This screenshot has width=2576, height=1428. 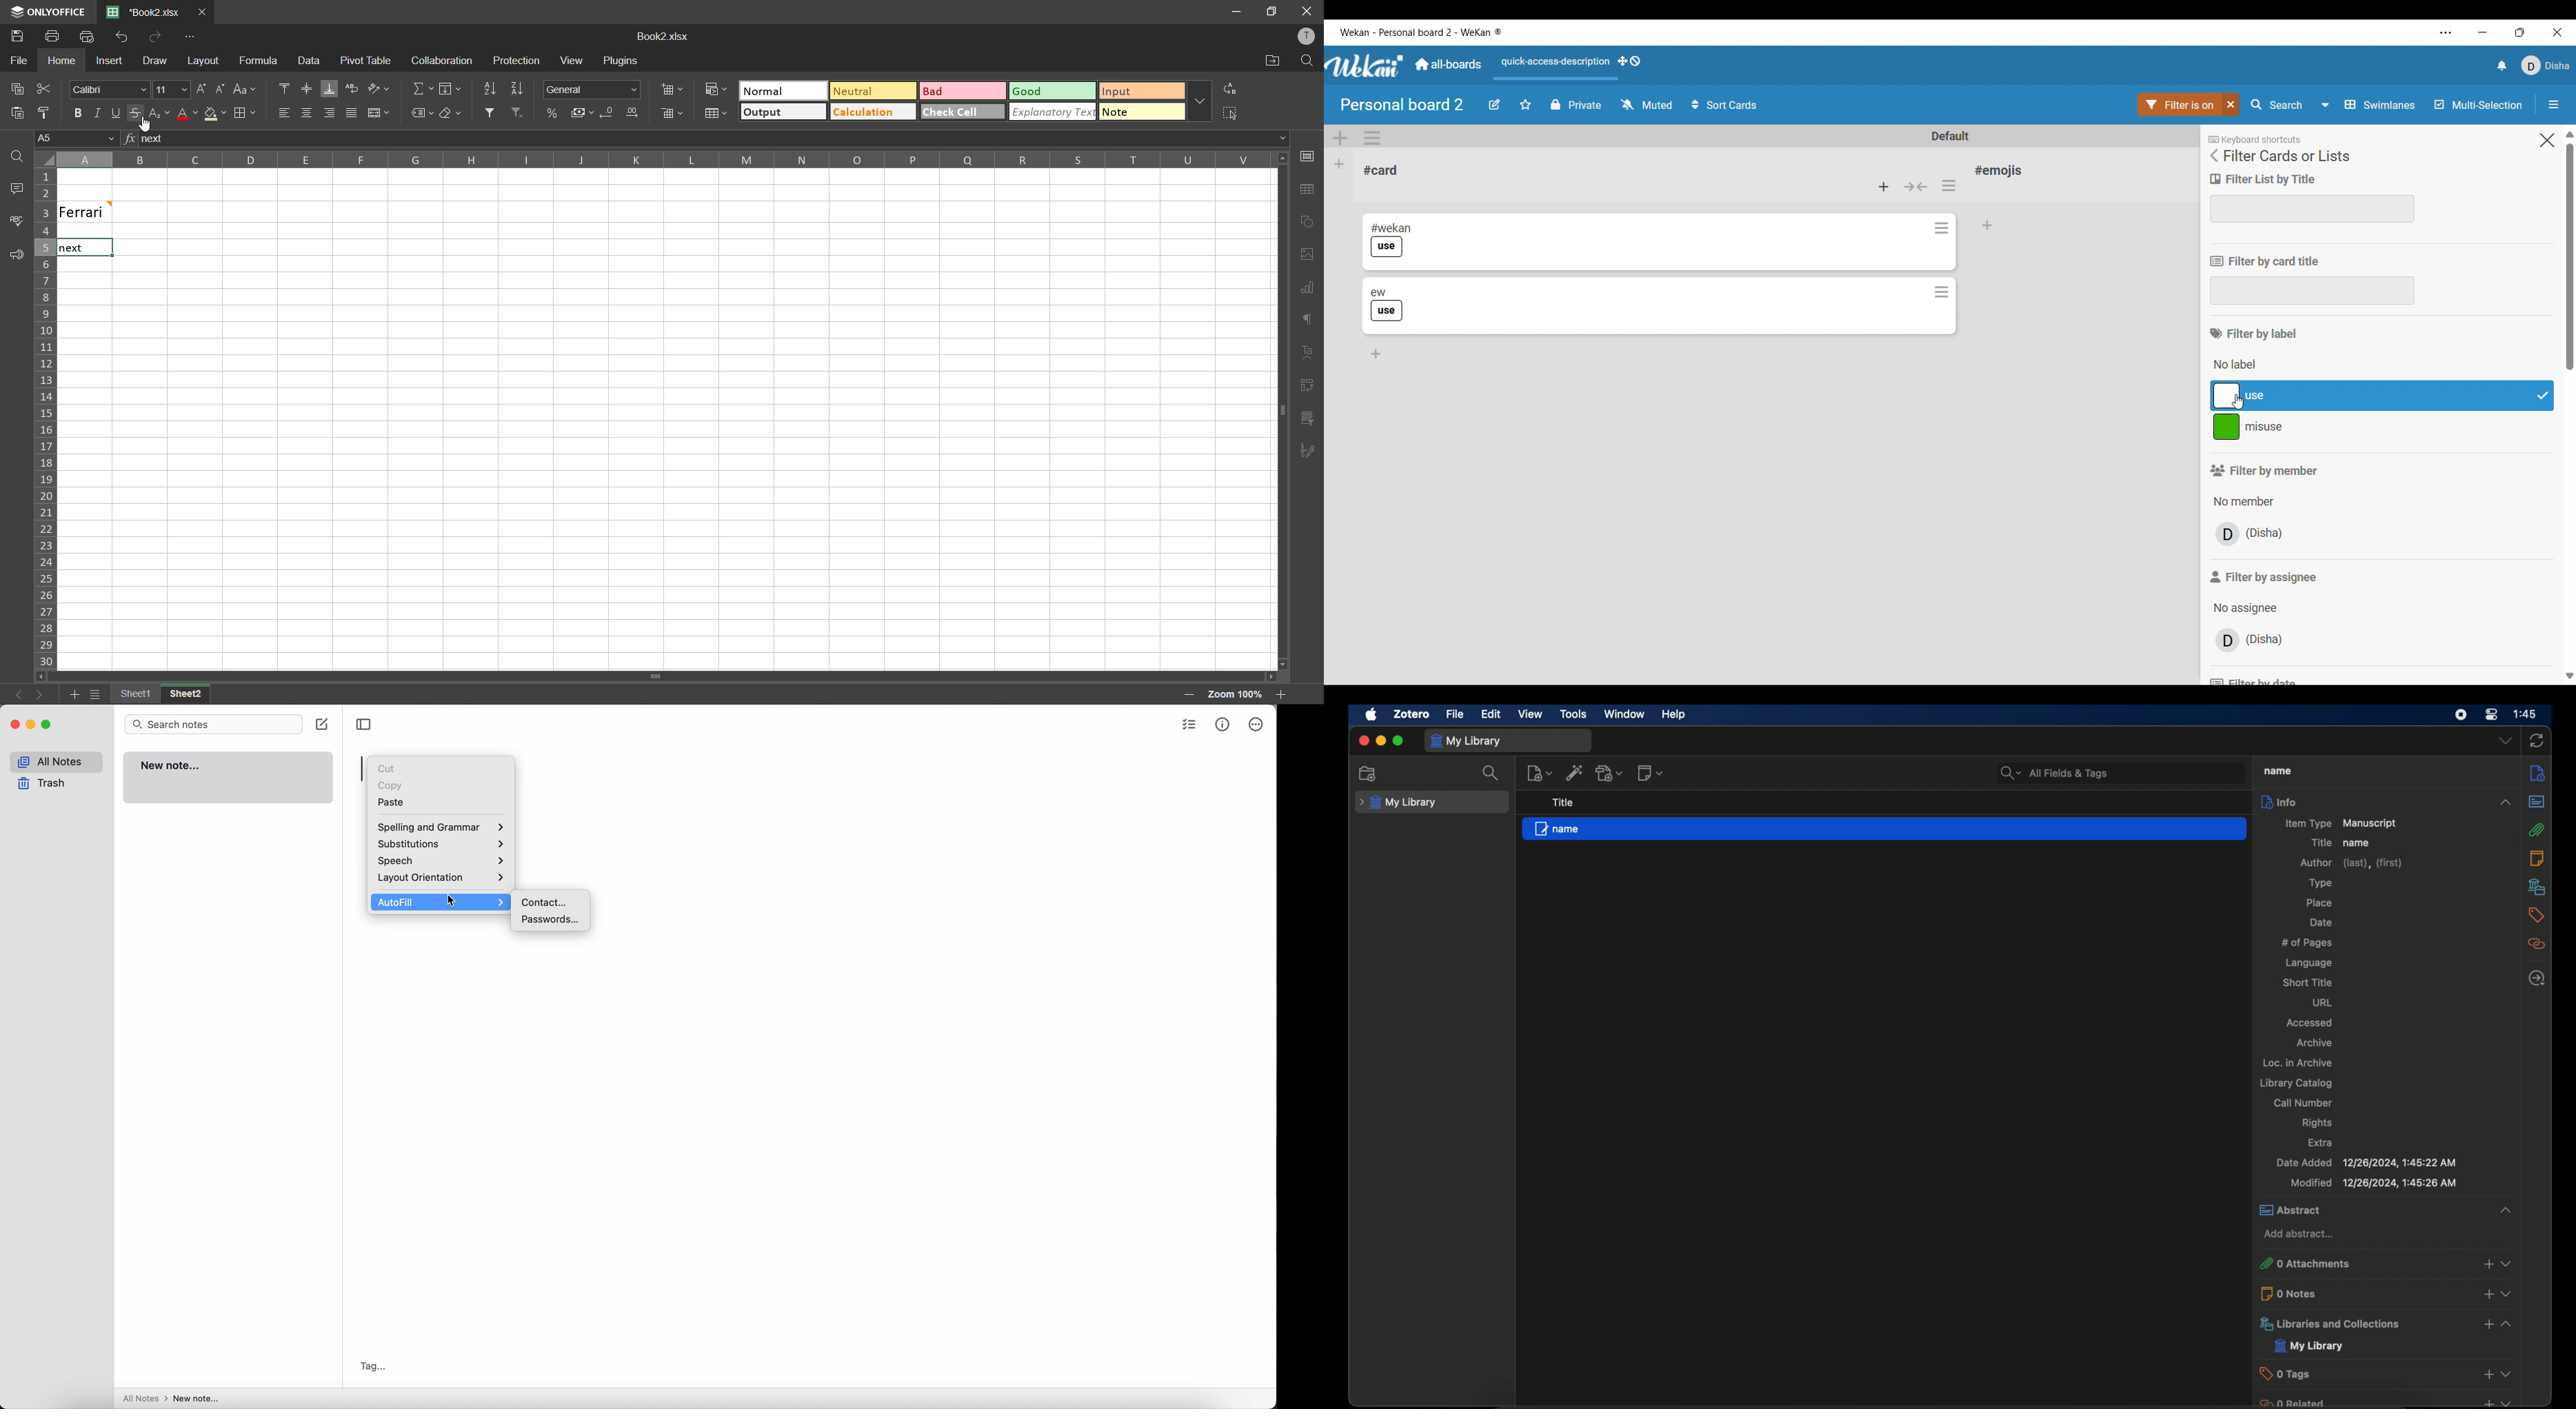 I want to click on print, so click(x=54, y=38).